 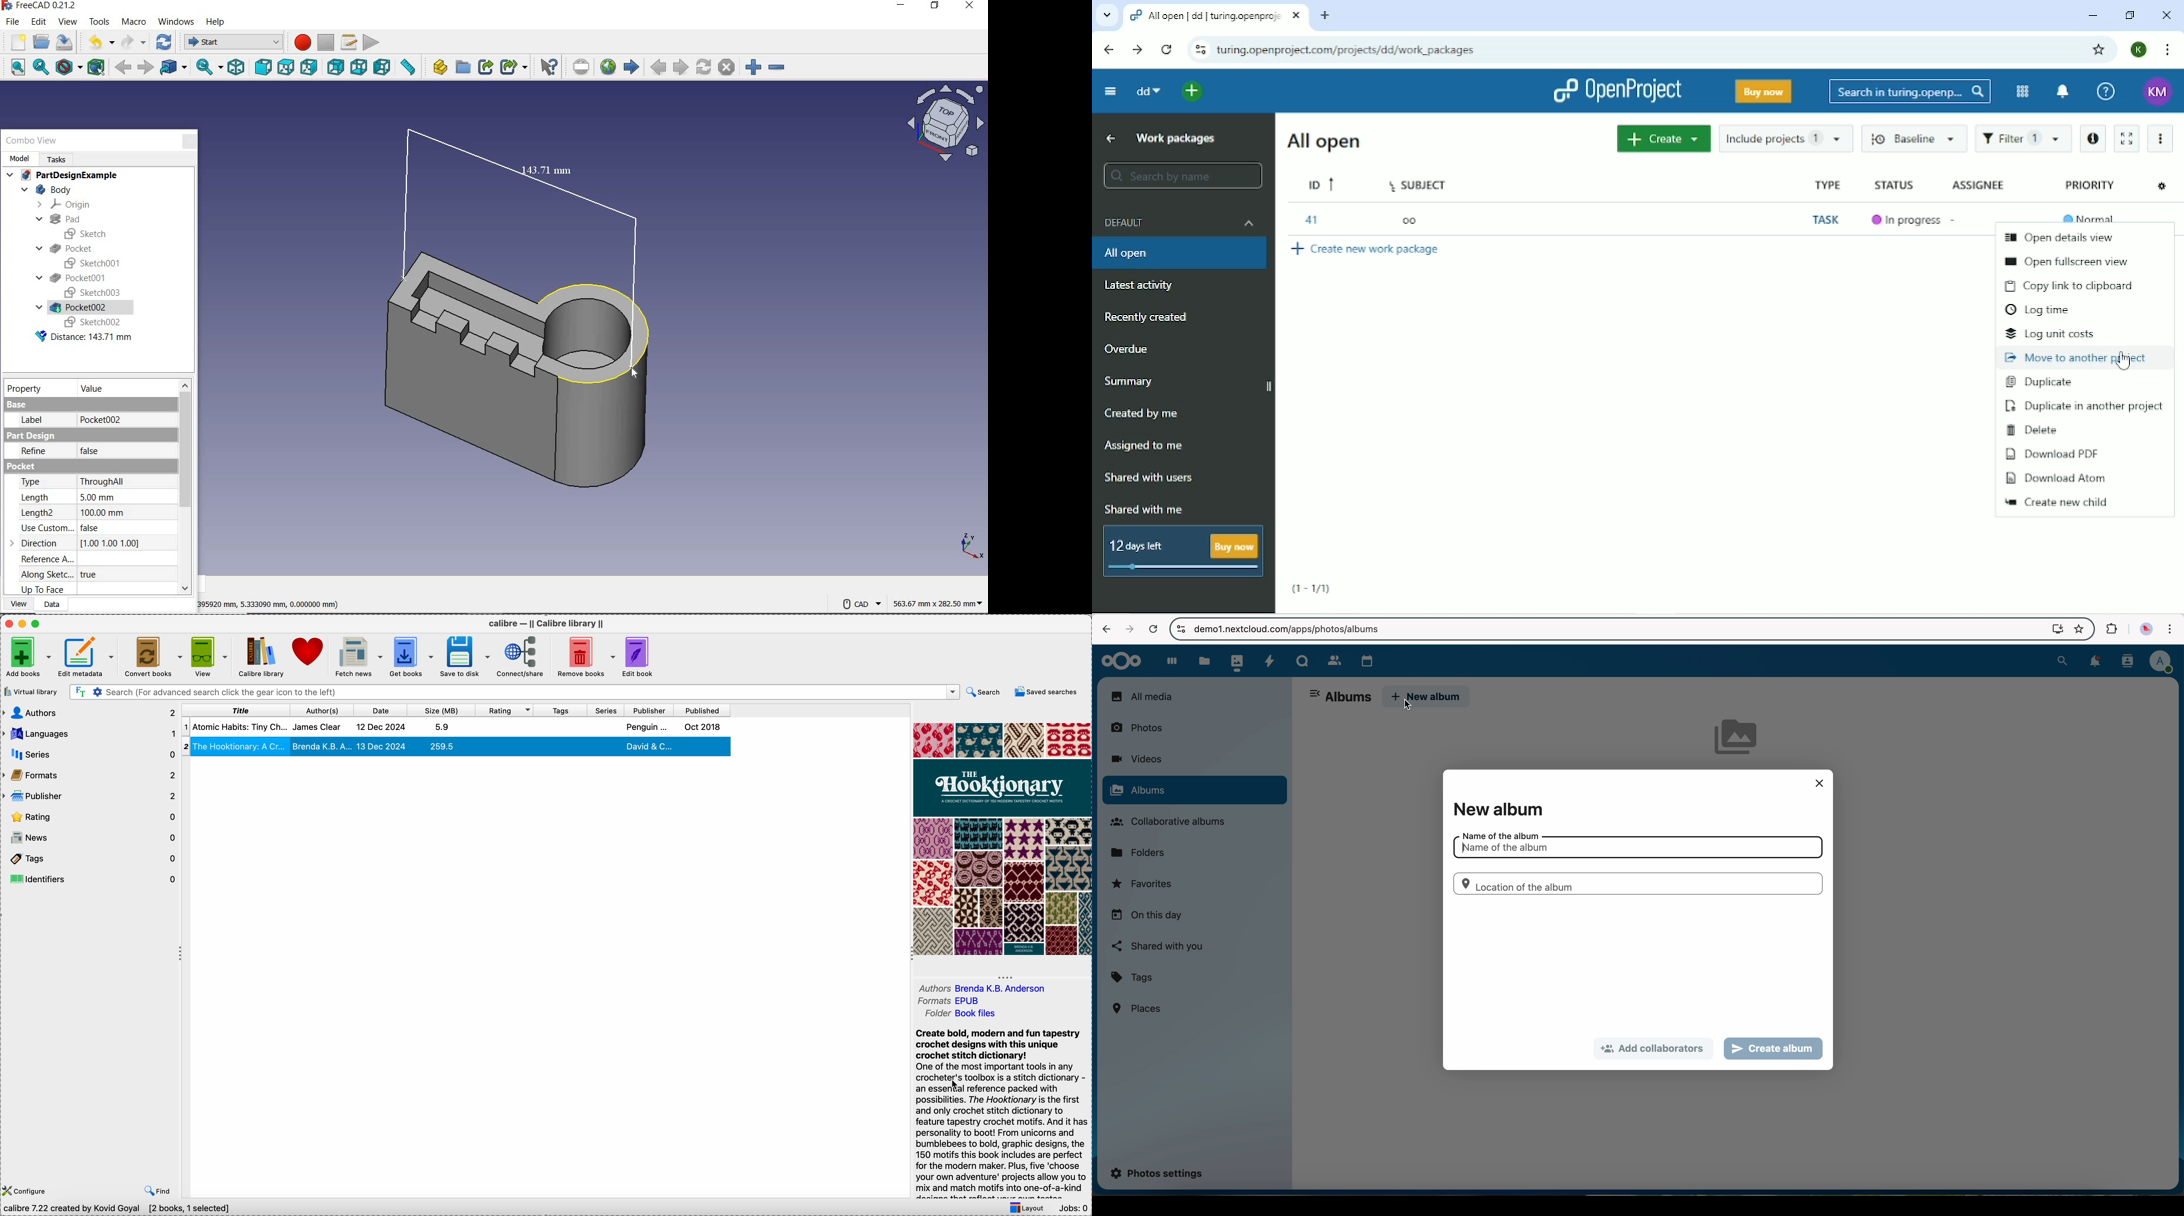 What do you see at coordinates (188, 488) in the screenshot?
I see `scrollbar` at bounding box center [188, 488].